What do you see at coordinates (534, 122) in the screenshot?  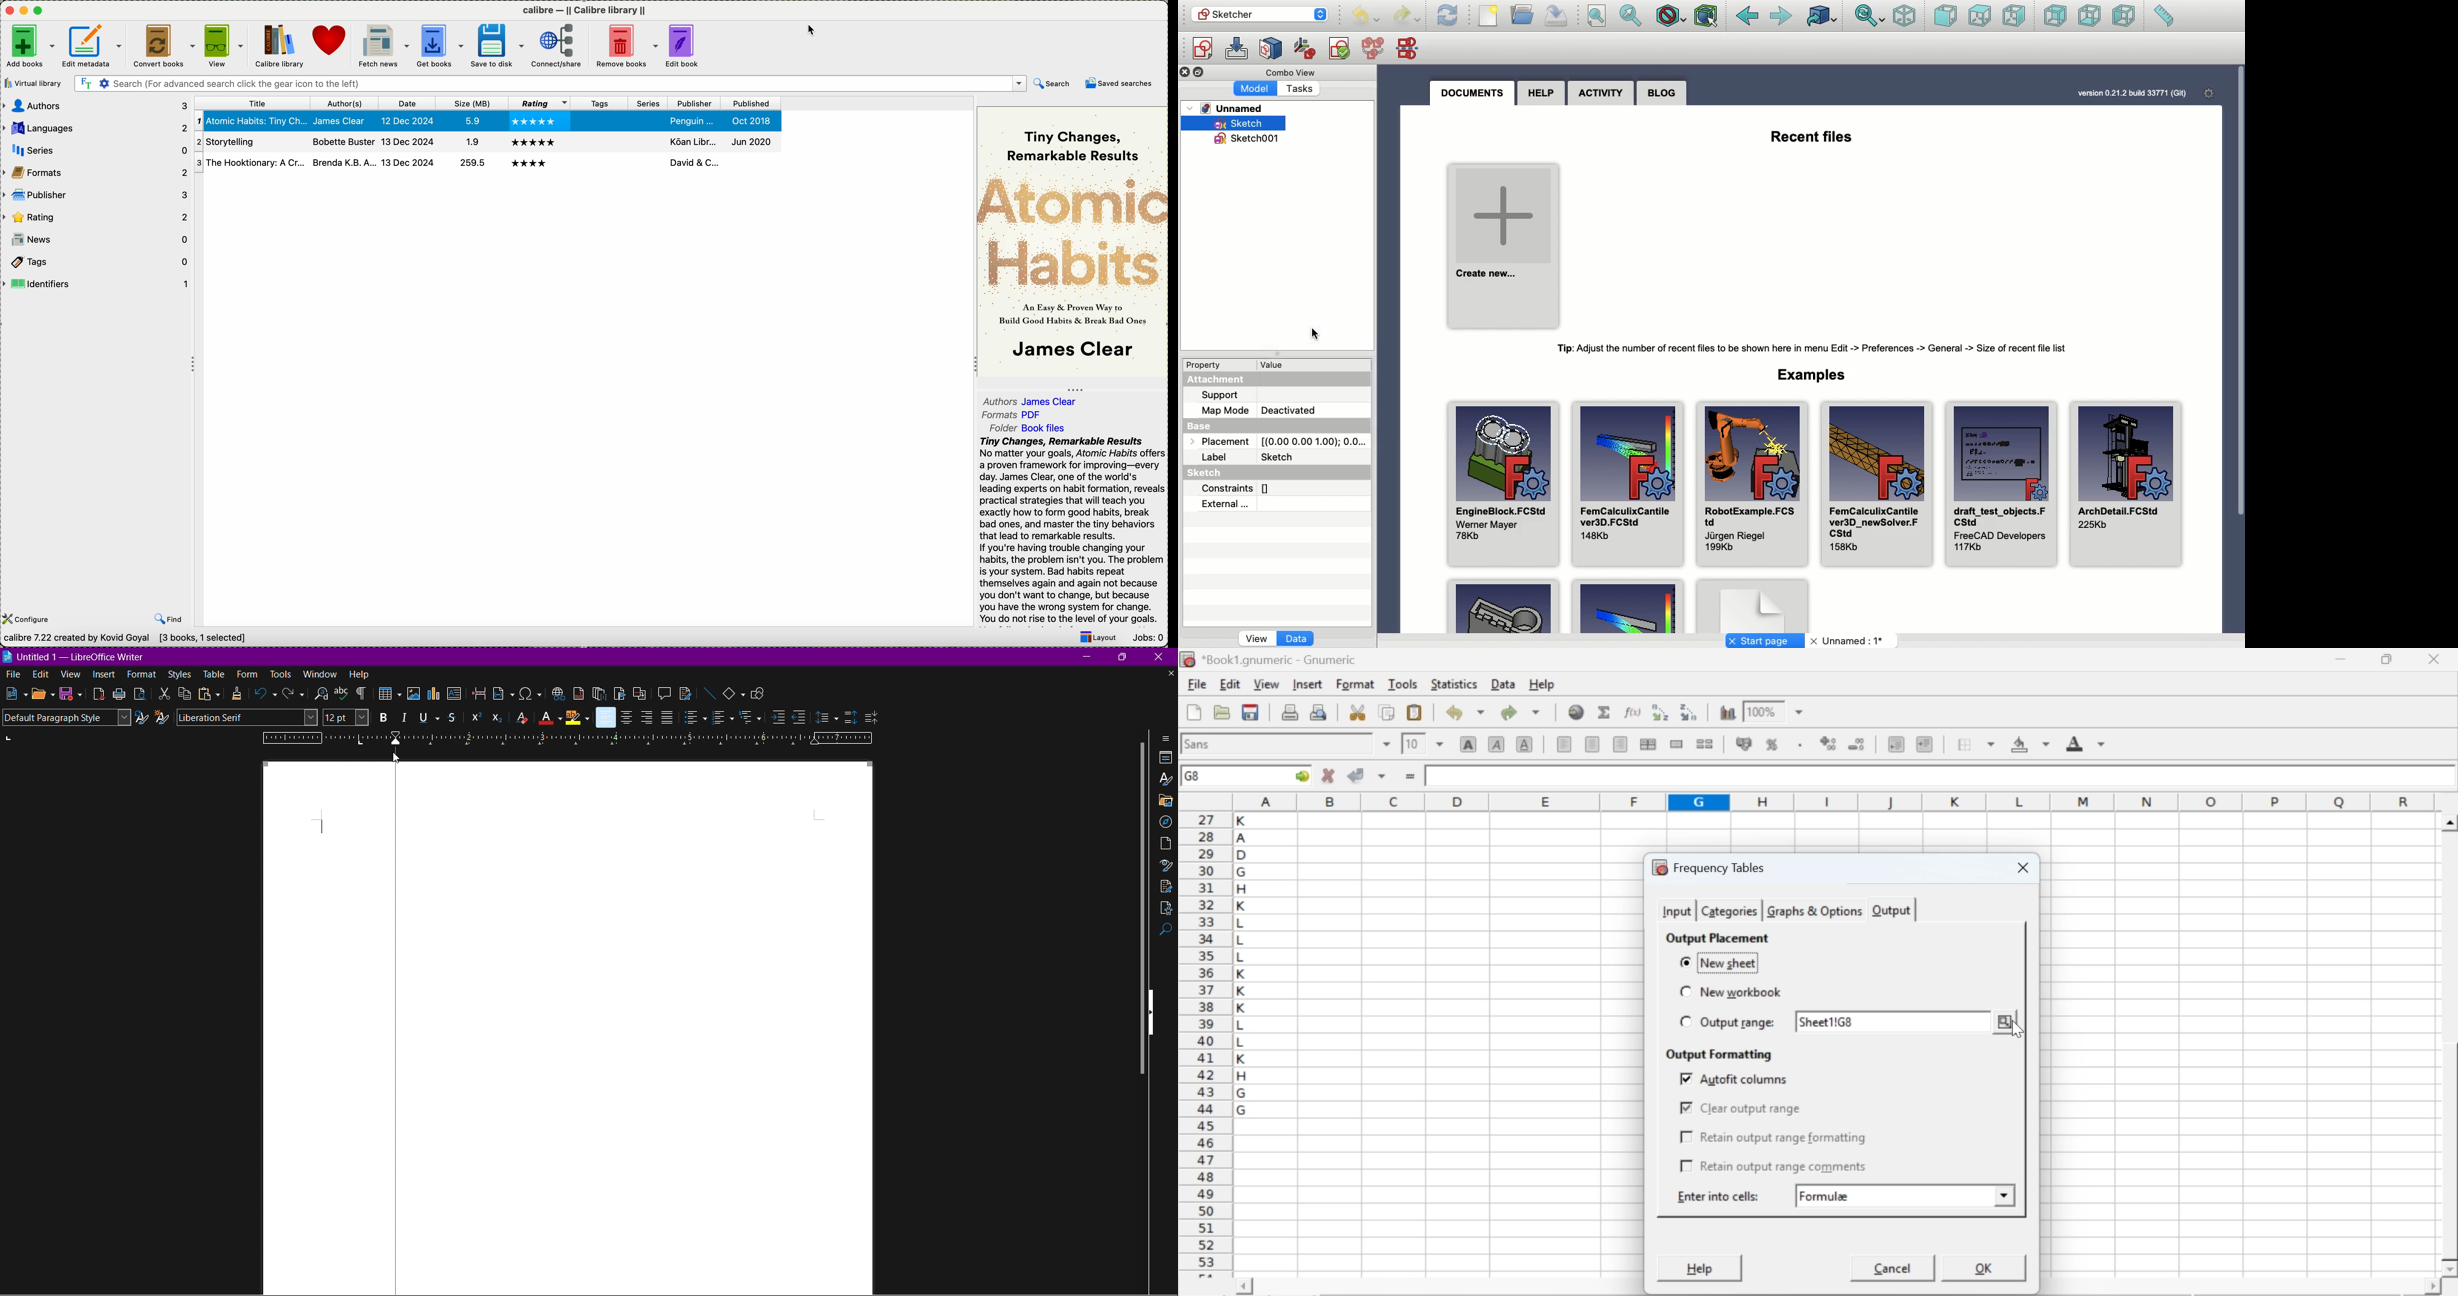 I see `5 star` at bounding box center [534, 122].